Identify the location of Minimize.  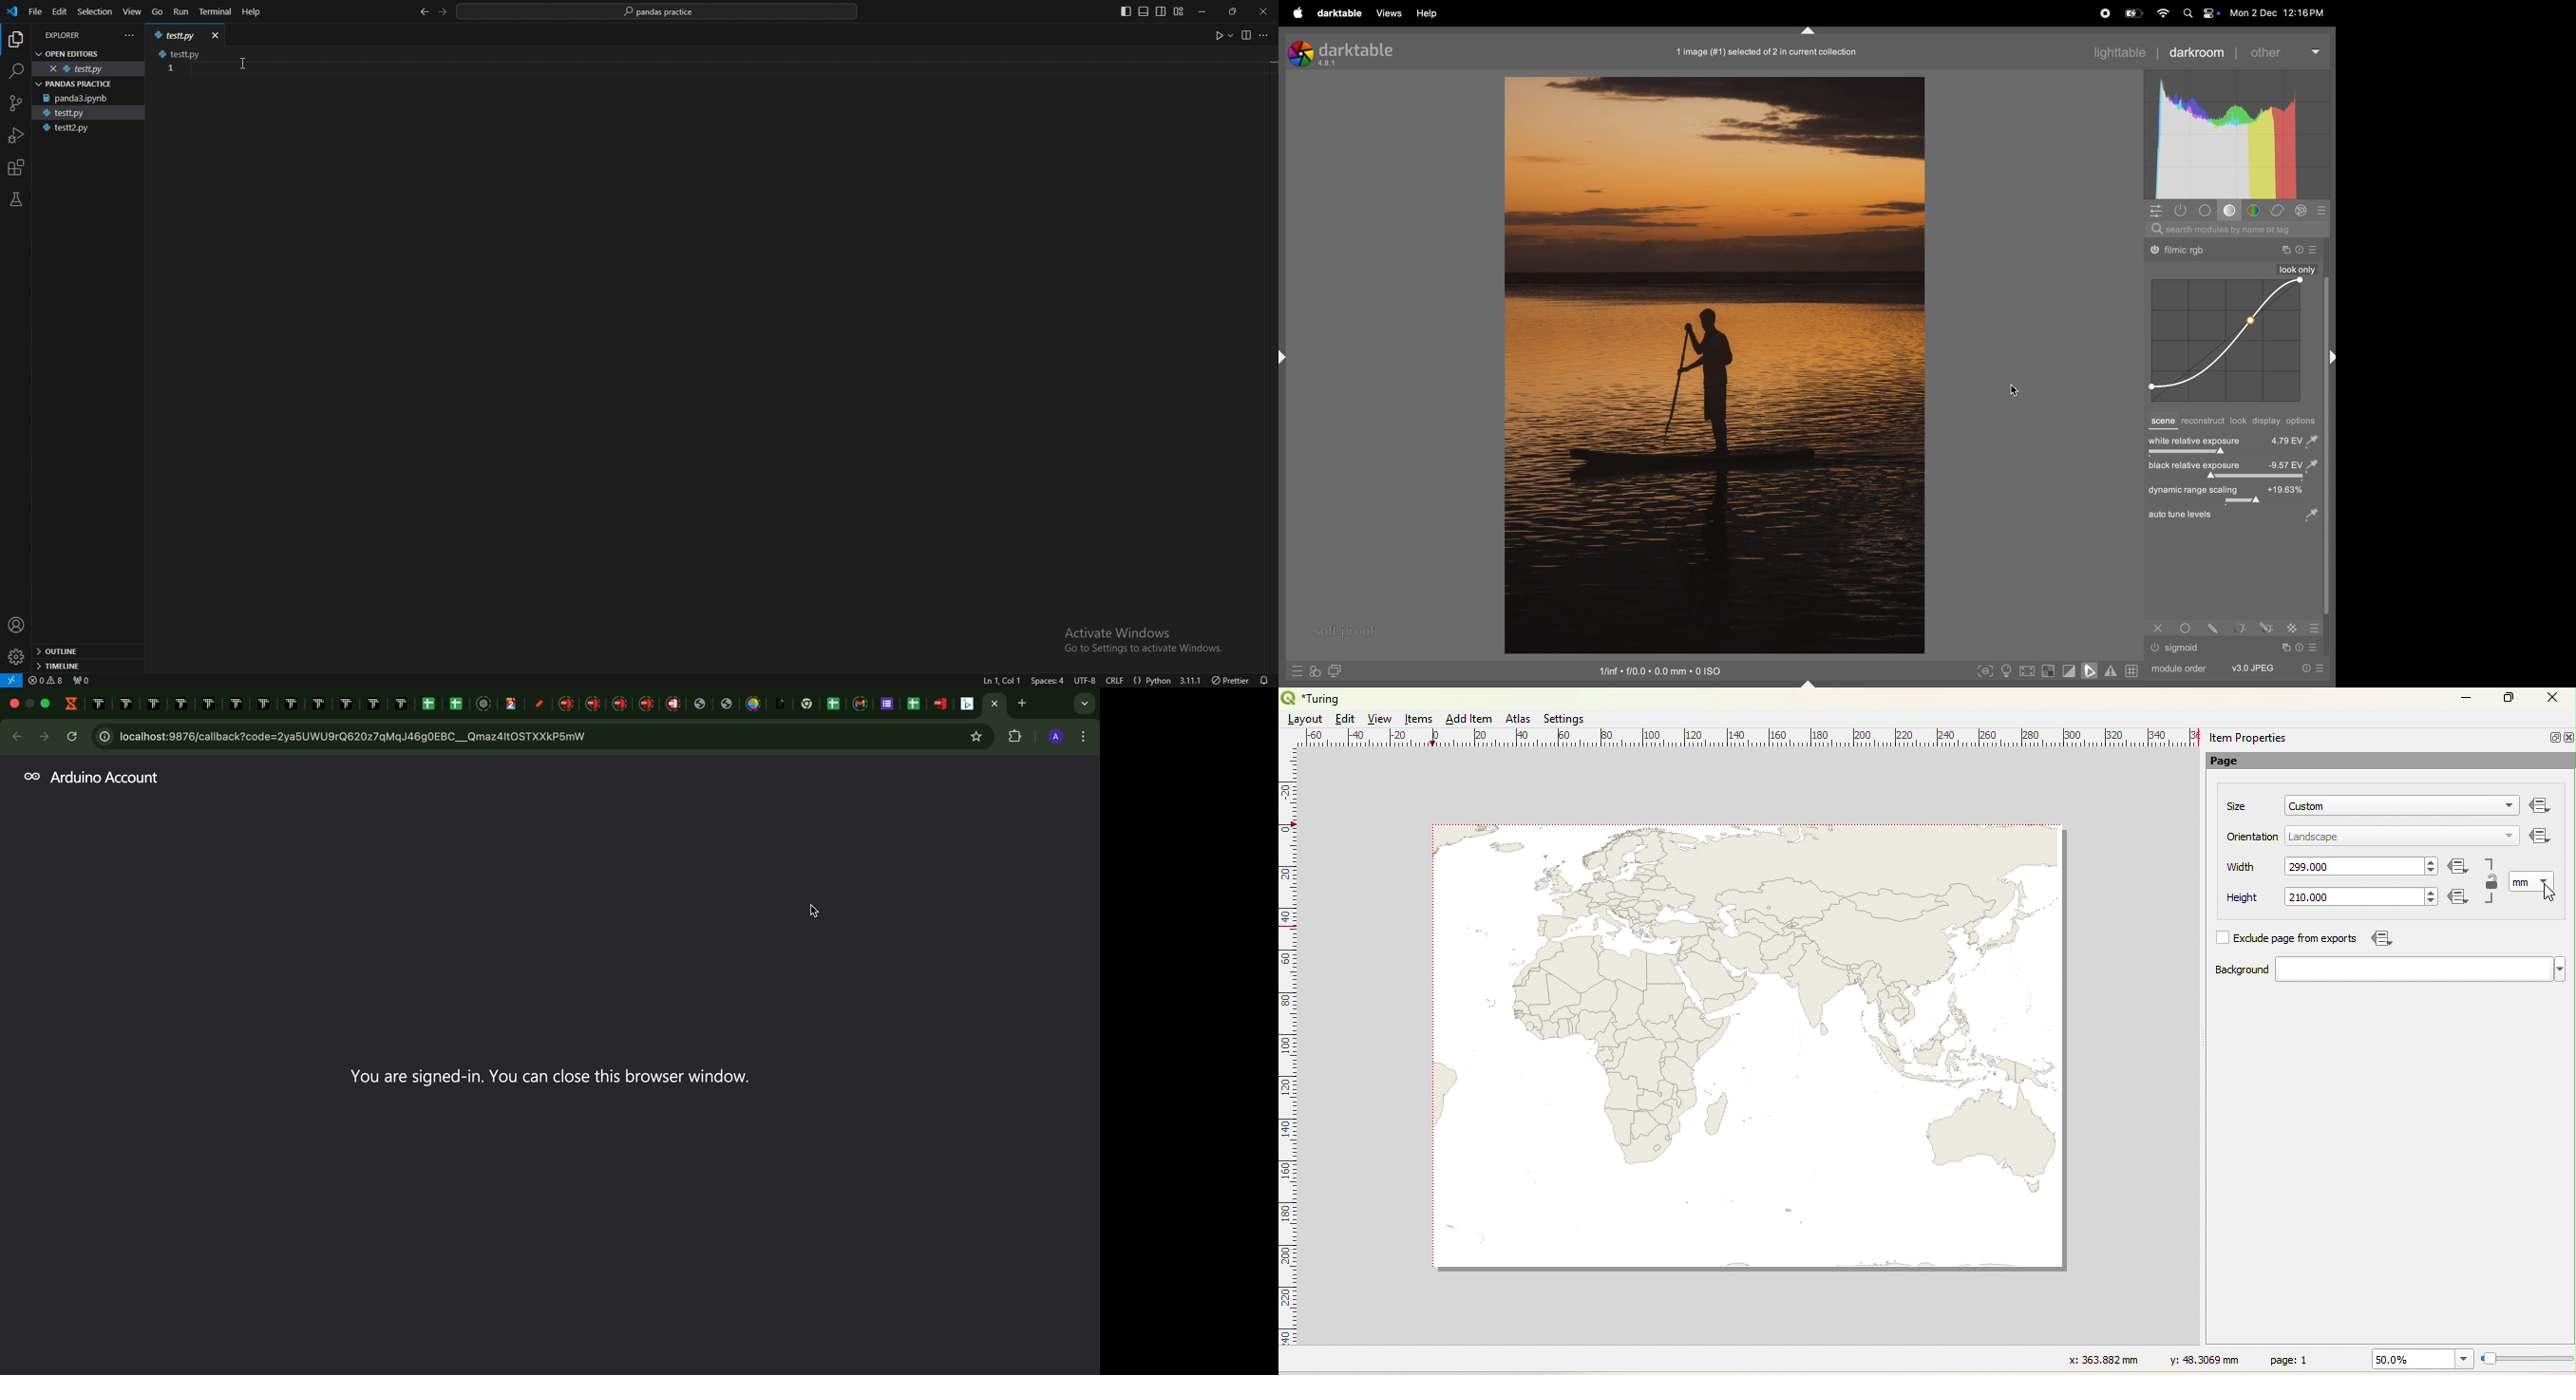
(2466, 696).